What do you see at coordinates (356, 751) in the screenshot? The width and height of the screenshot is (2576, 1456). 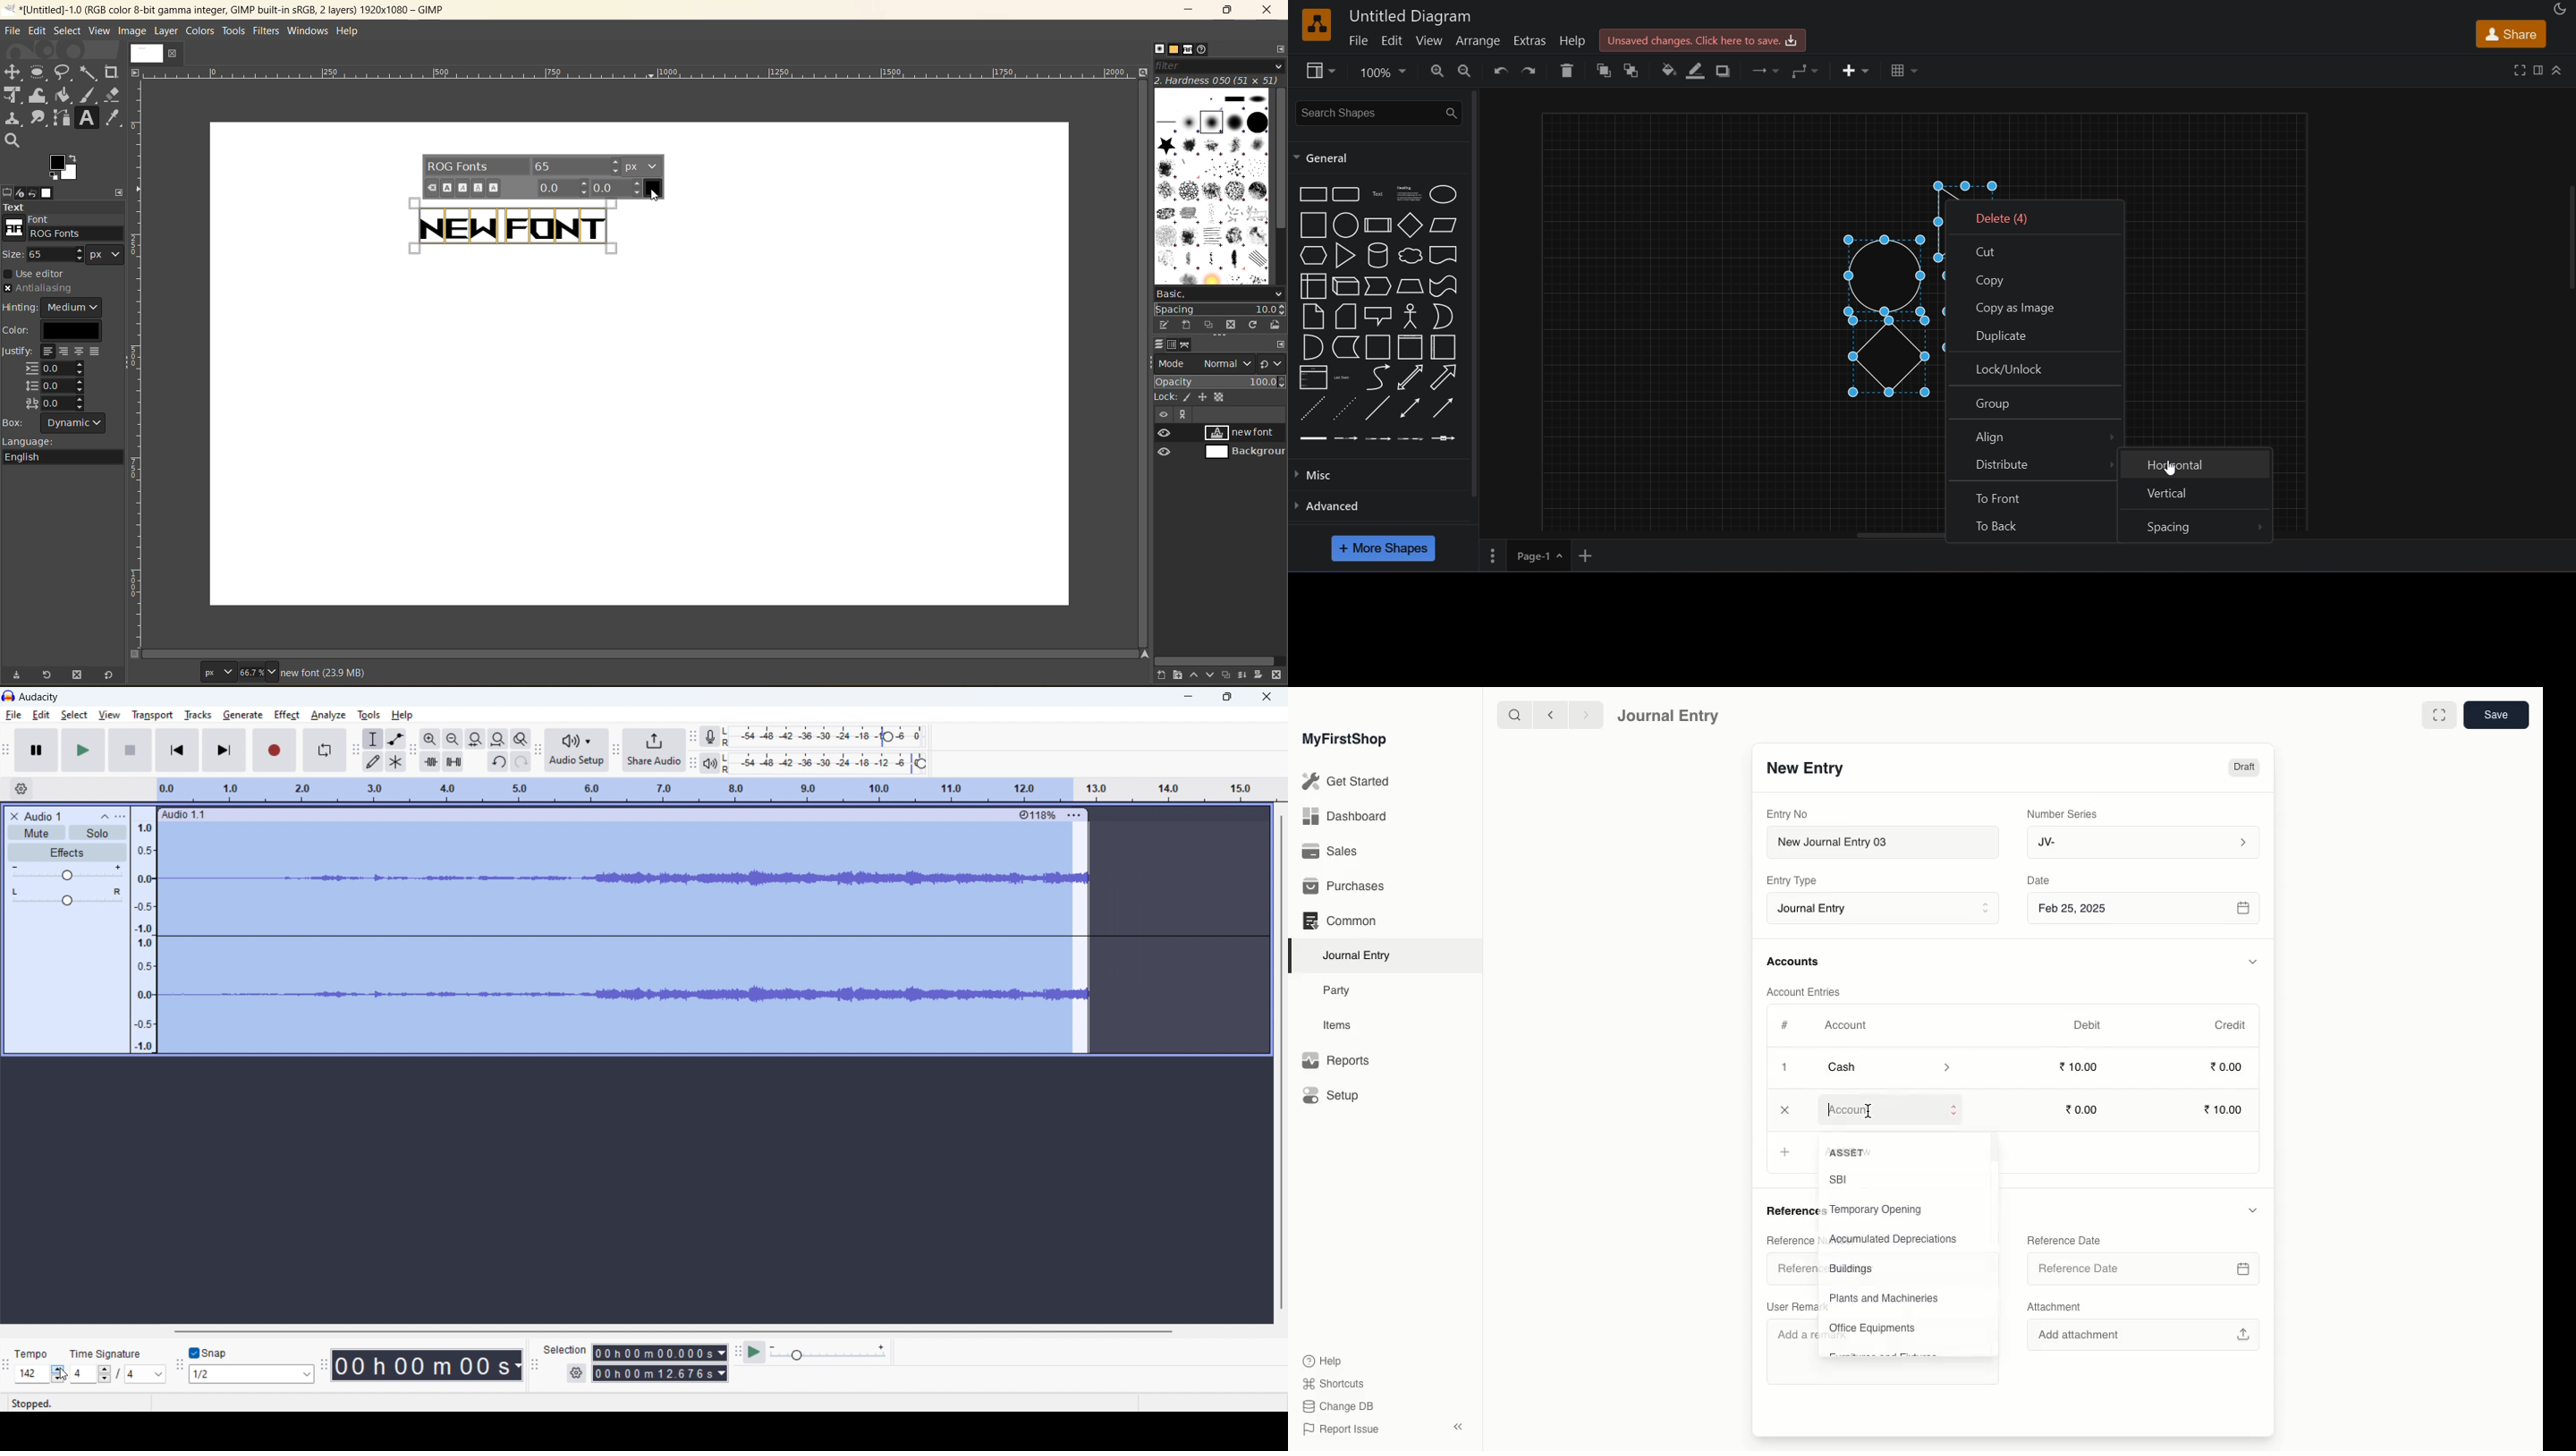 I see `tools toolbar` at bounding box center [356, 751].